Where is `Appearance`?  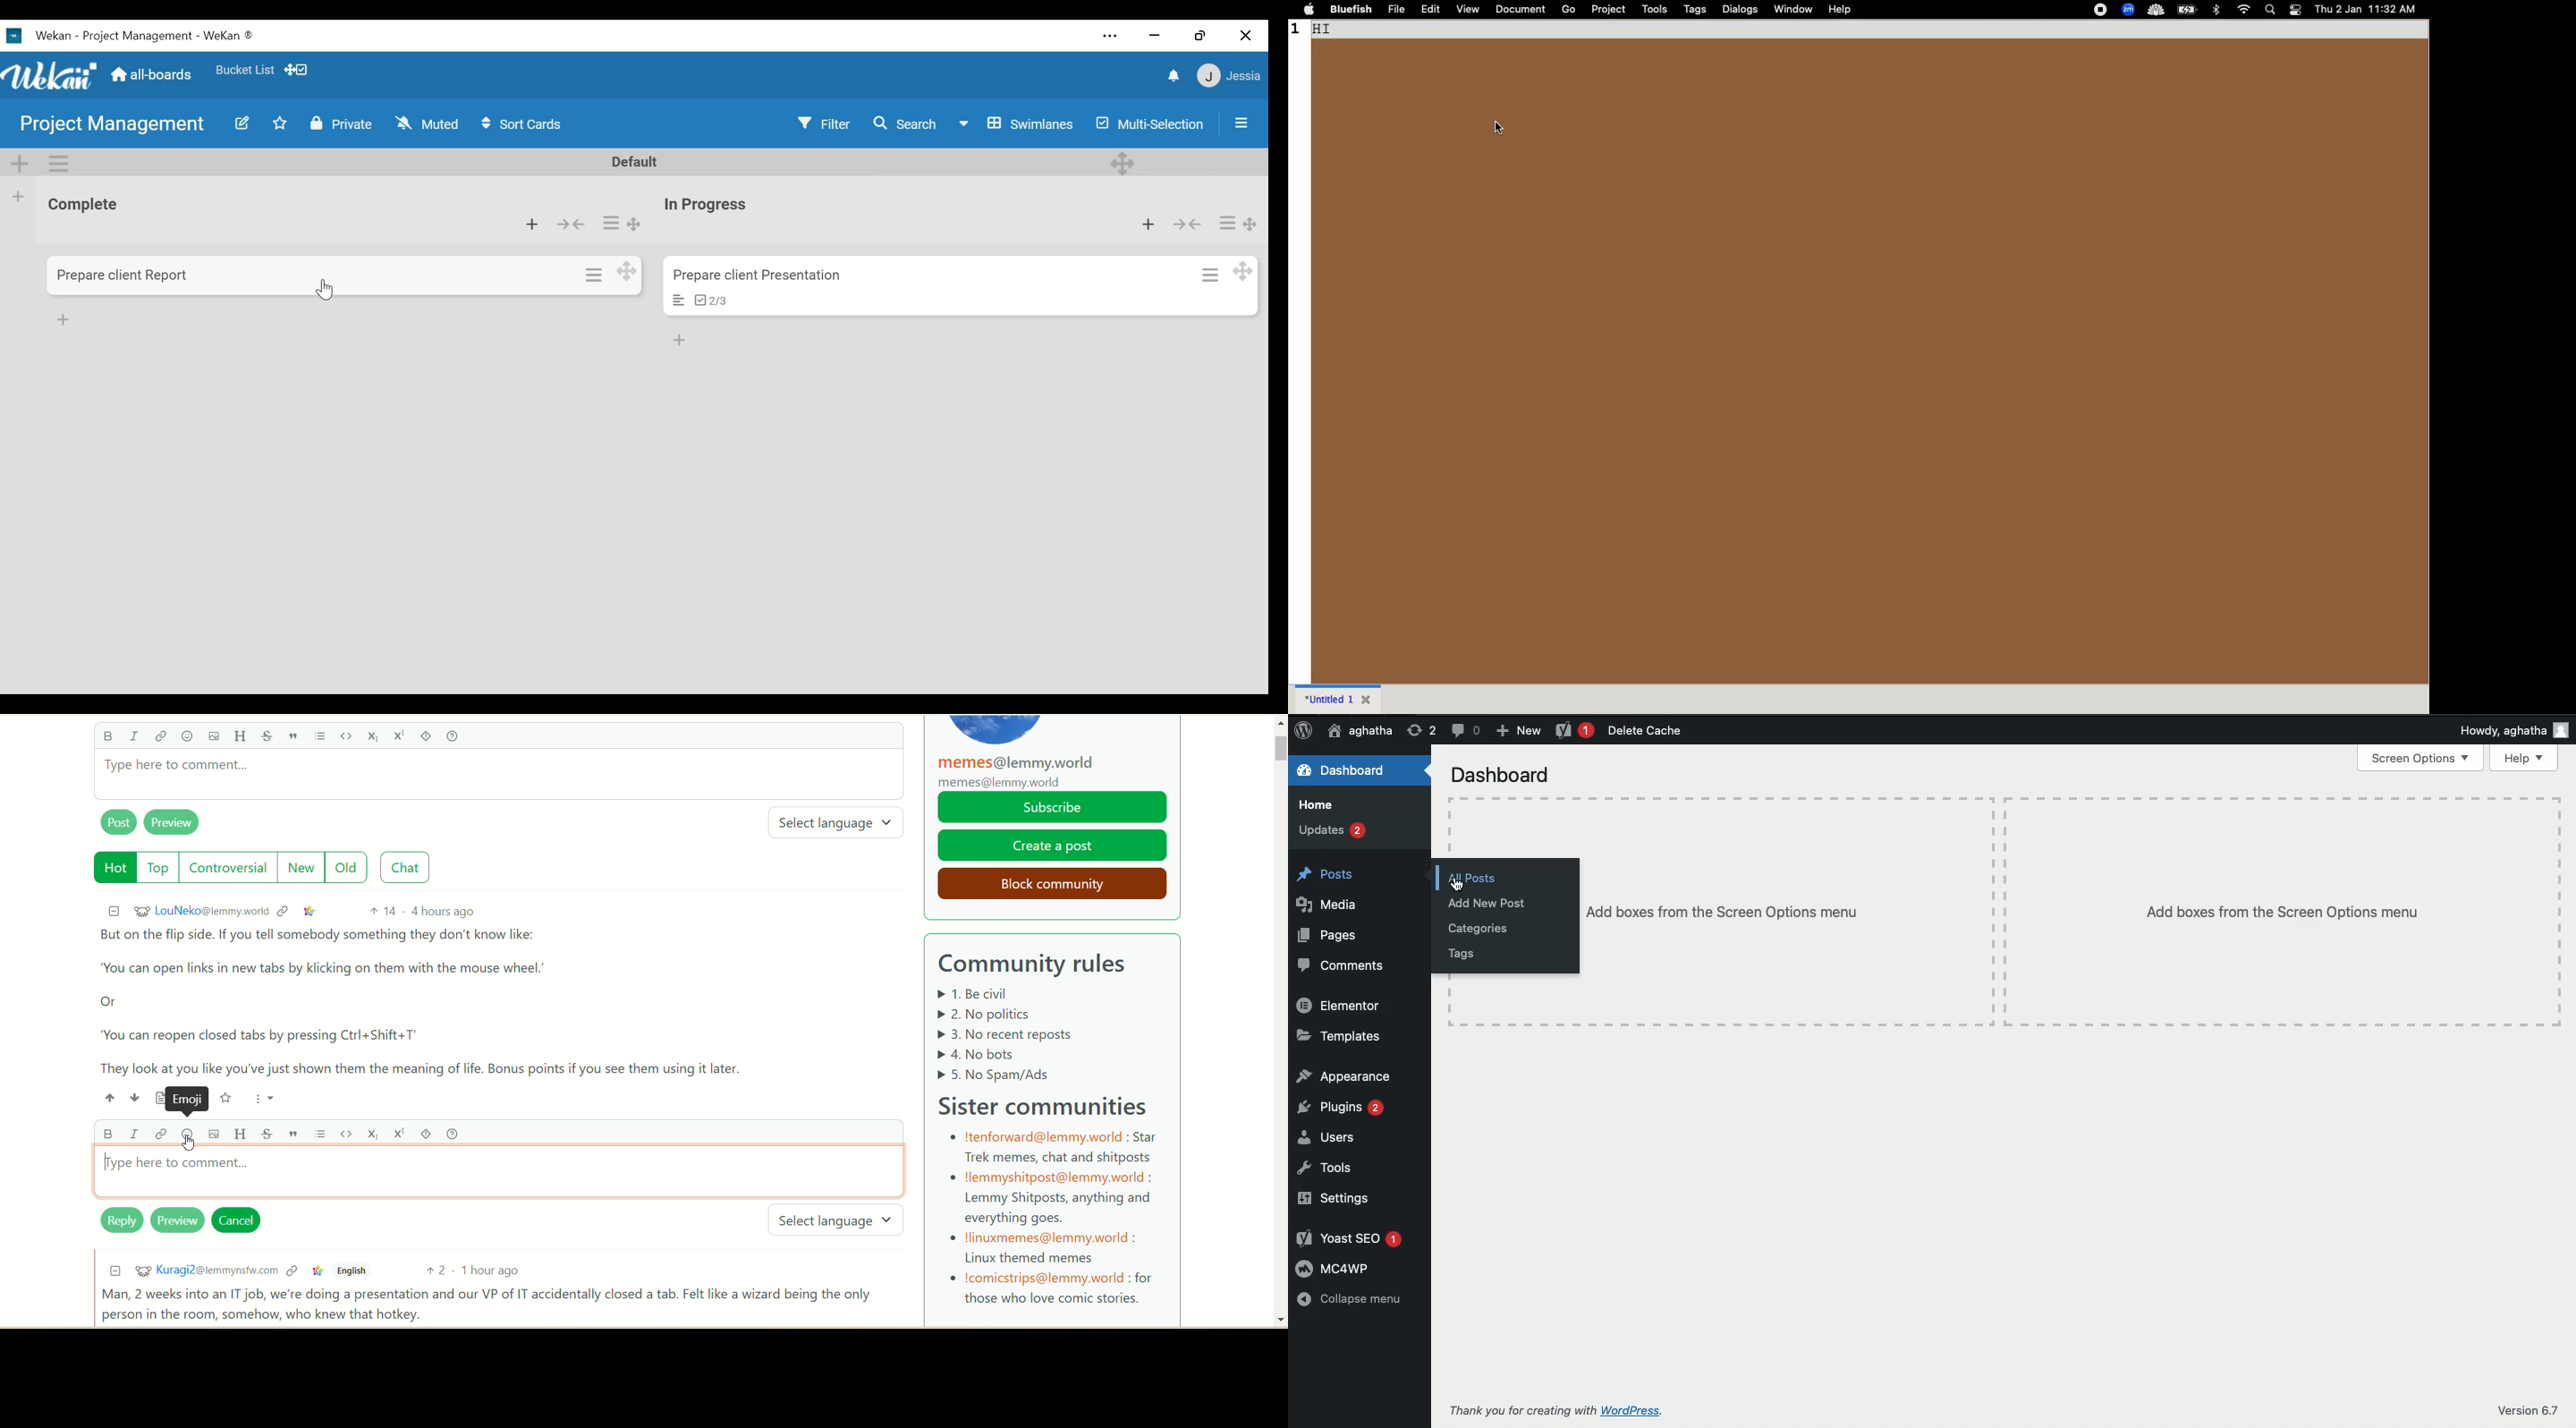 Appearance is located at coordinates (1346, 1075).